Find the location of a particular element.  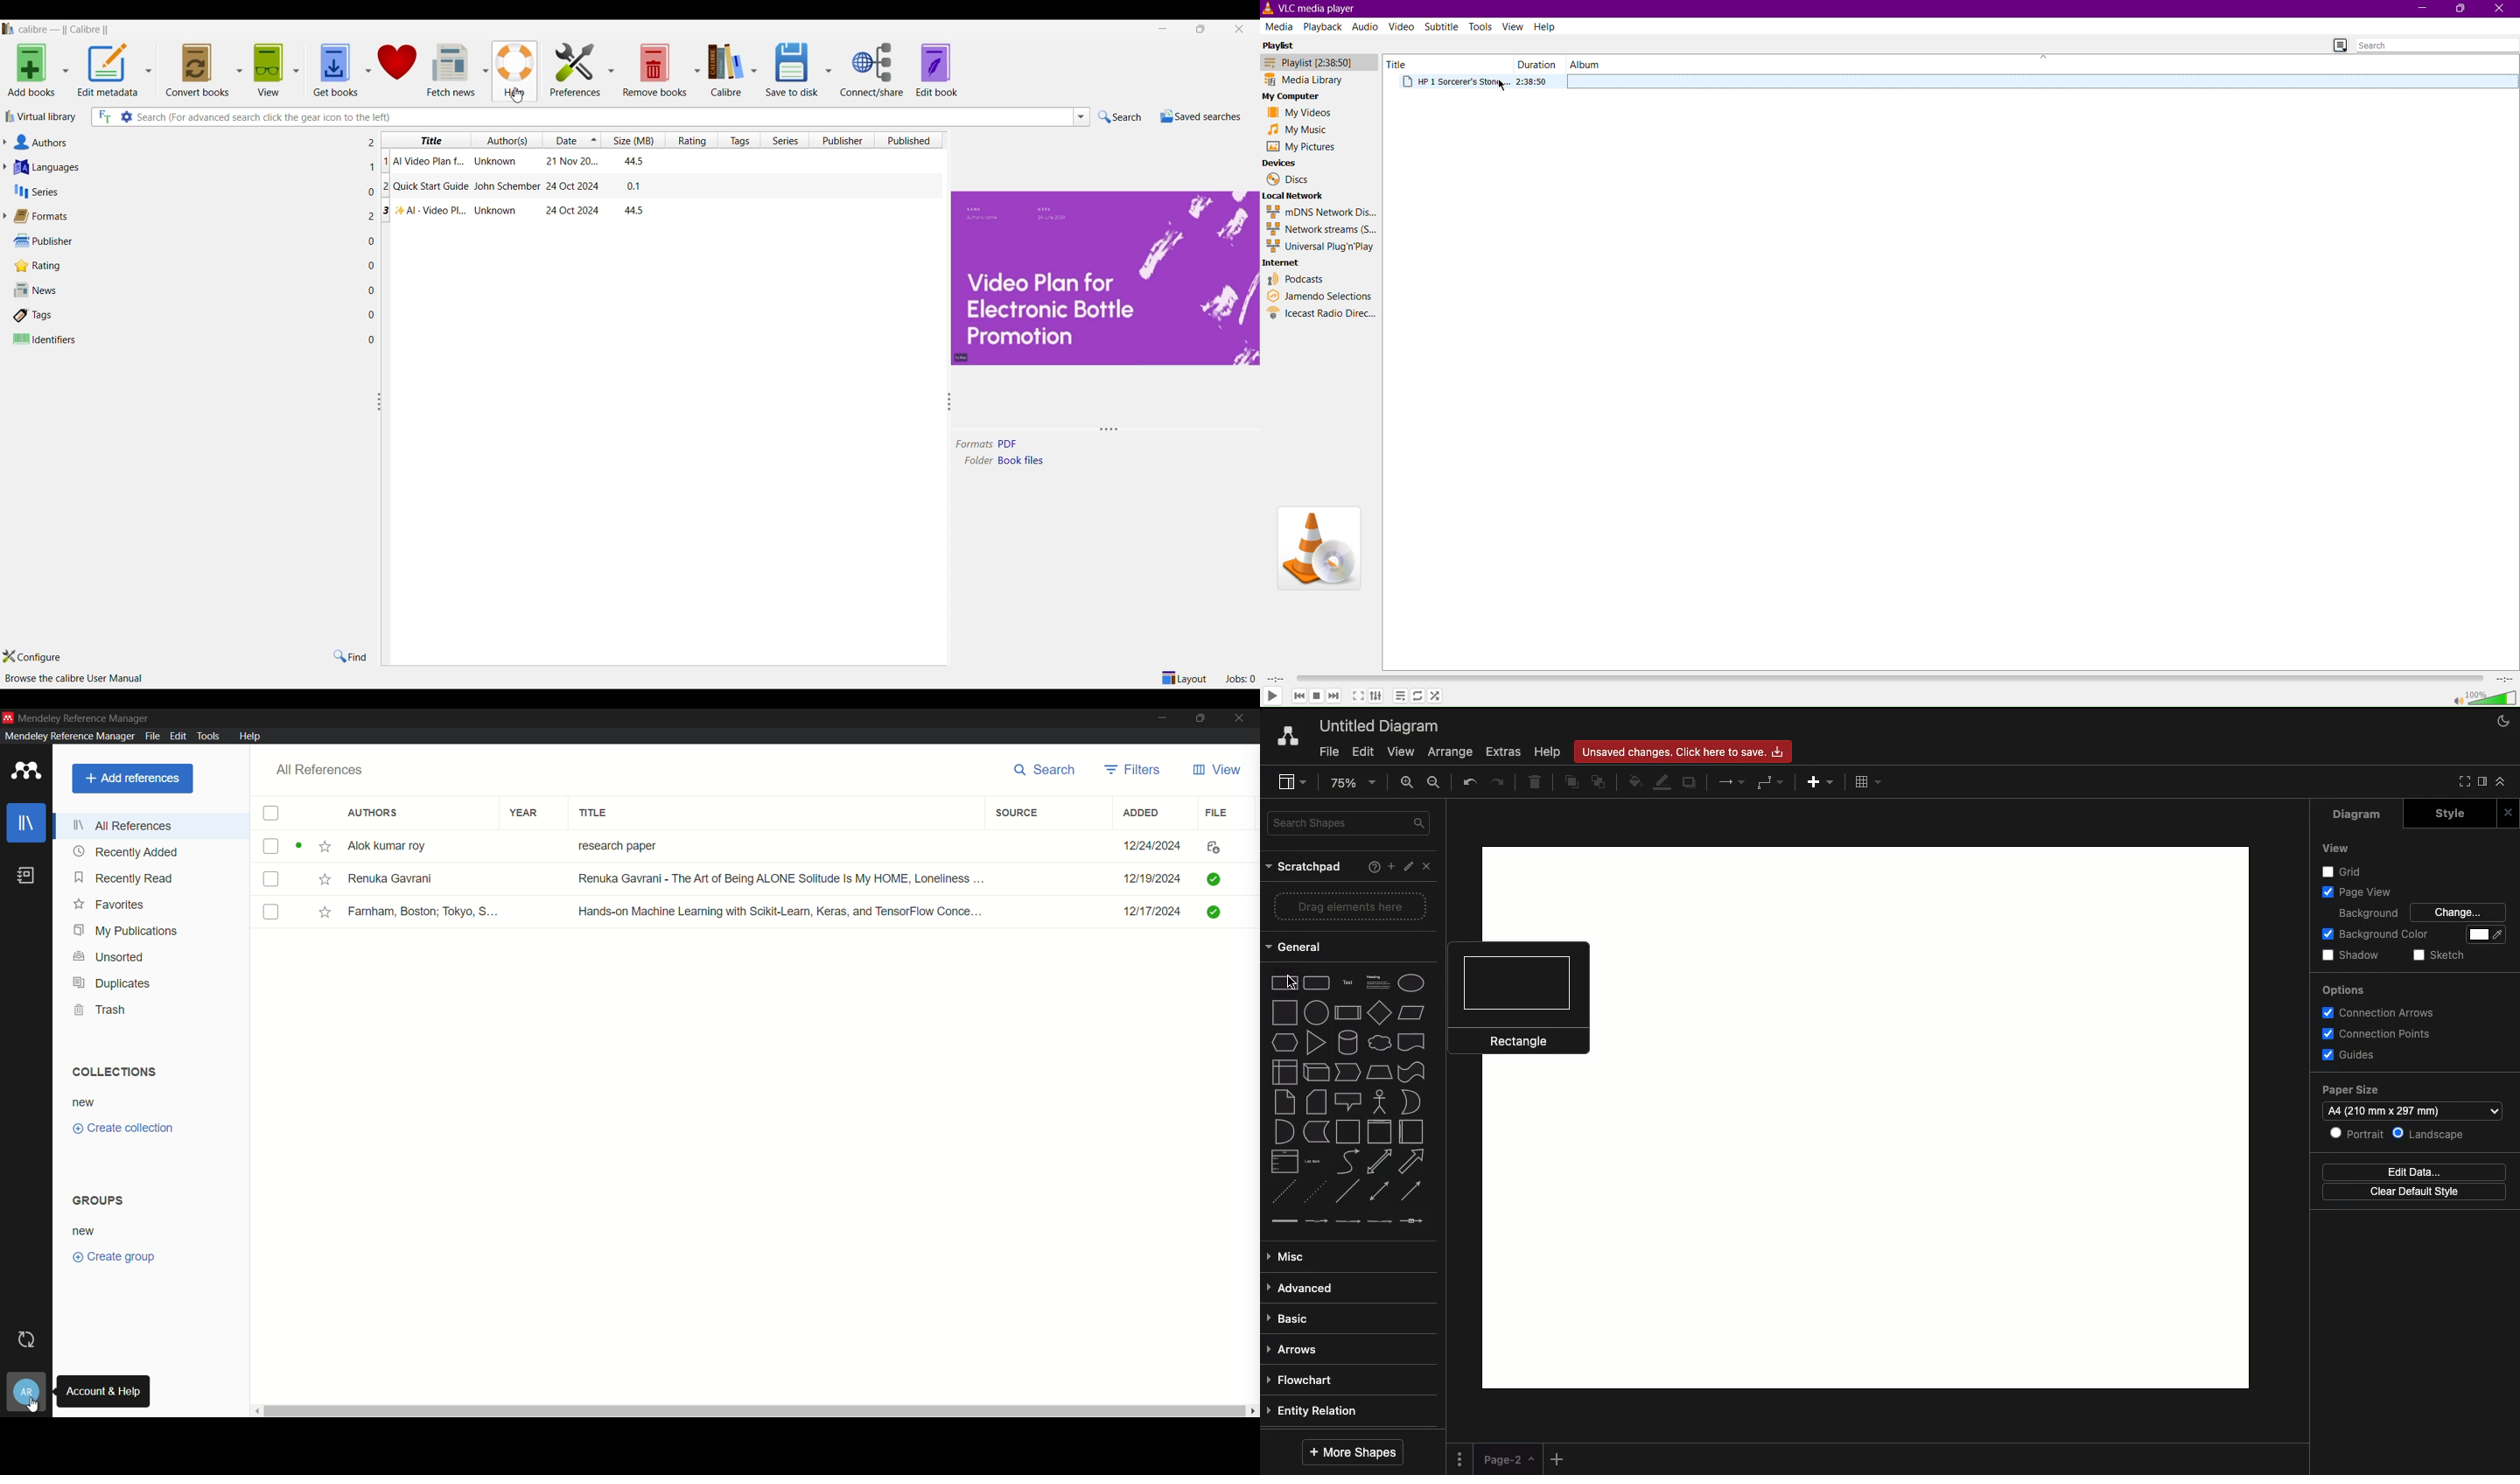

Scratchpad is located at coordinates (1303, 870).